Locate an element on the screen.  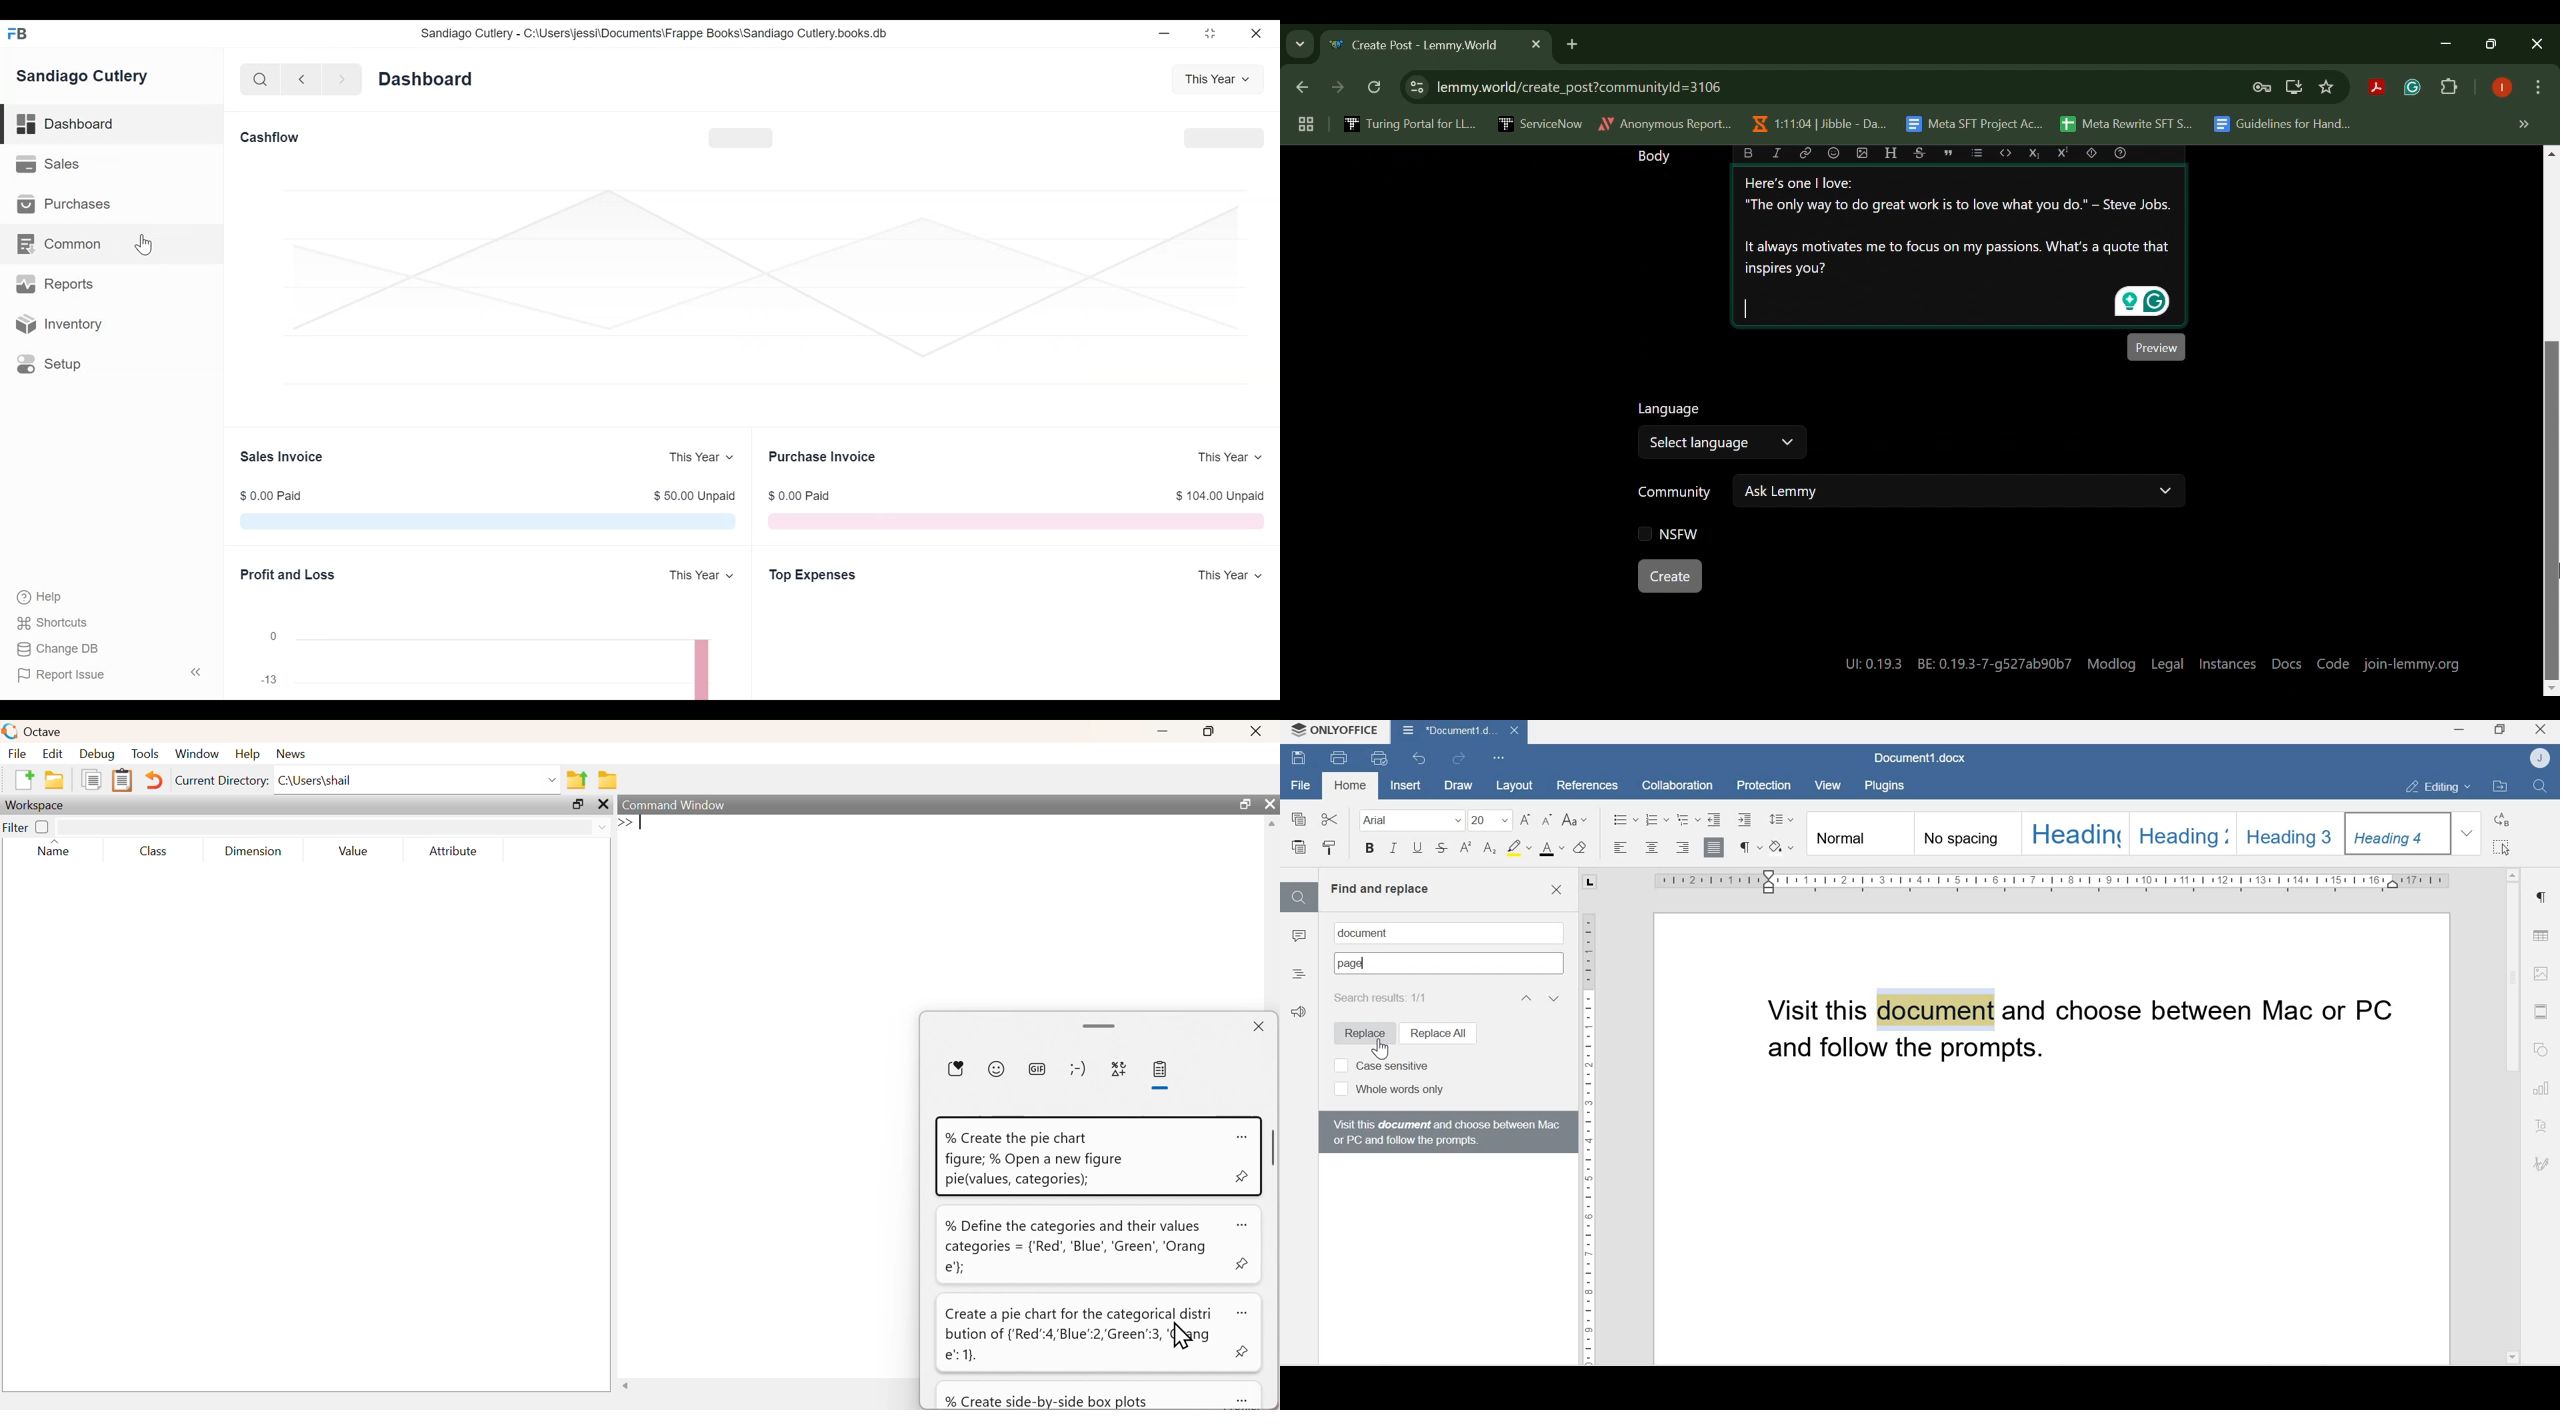
Non printing characters is located at coordinates (1749, 847).